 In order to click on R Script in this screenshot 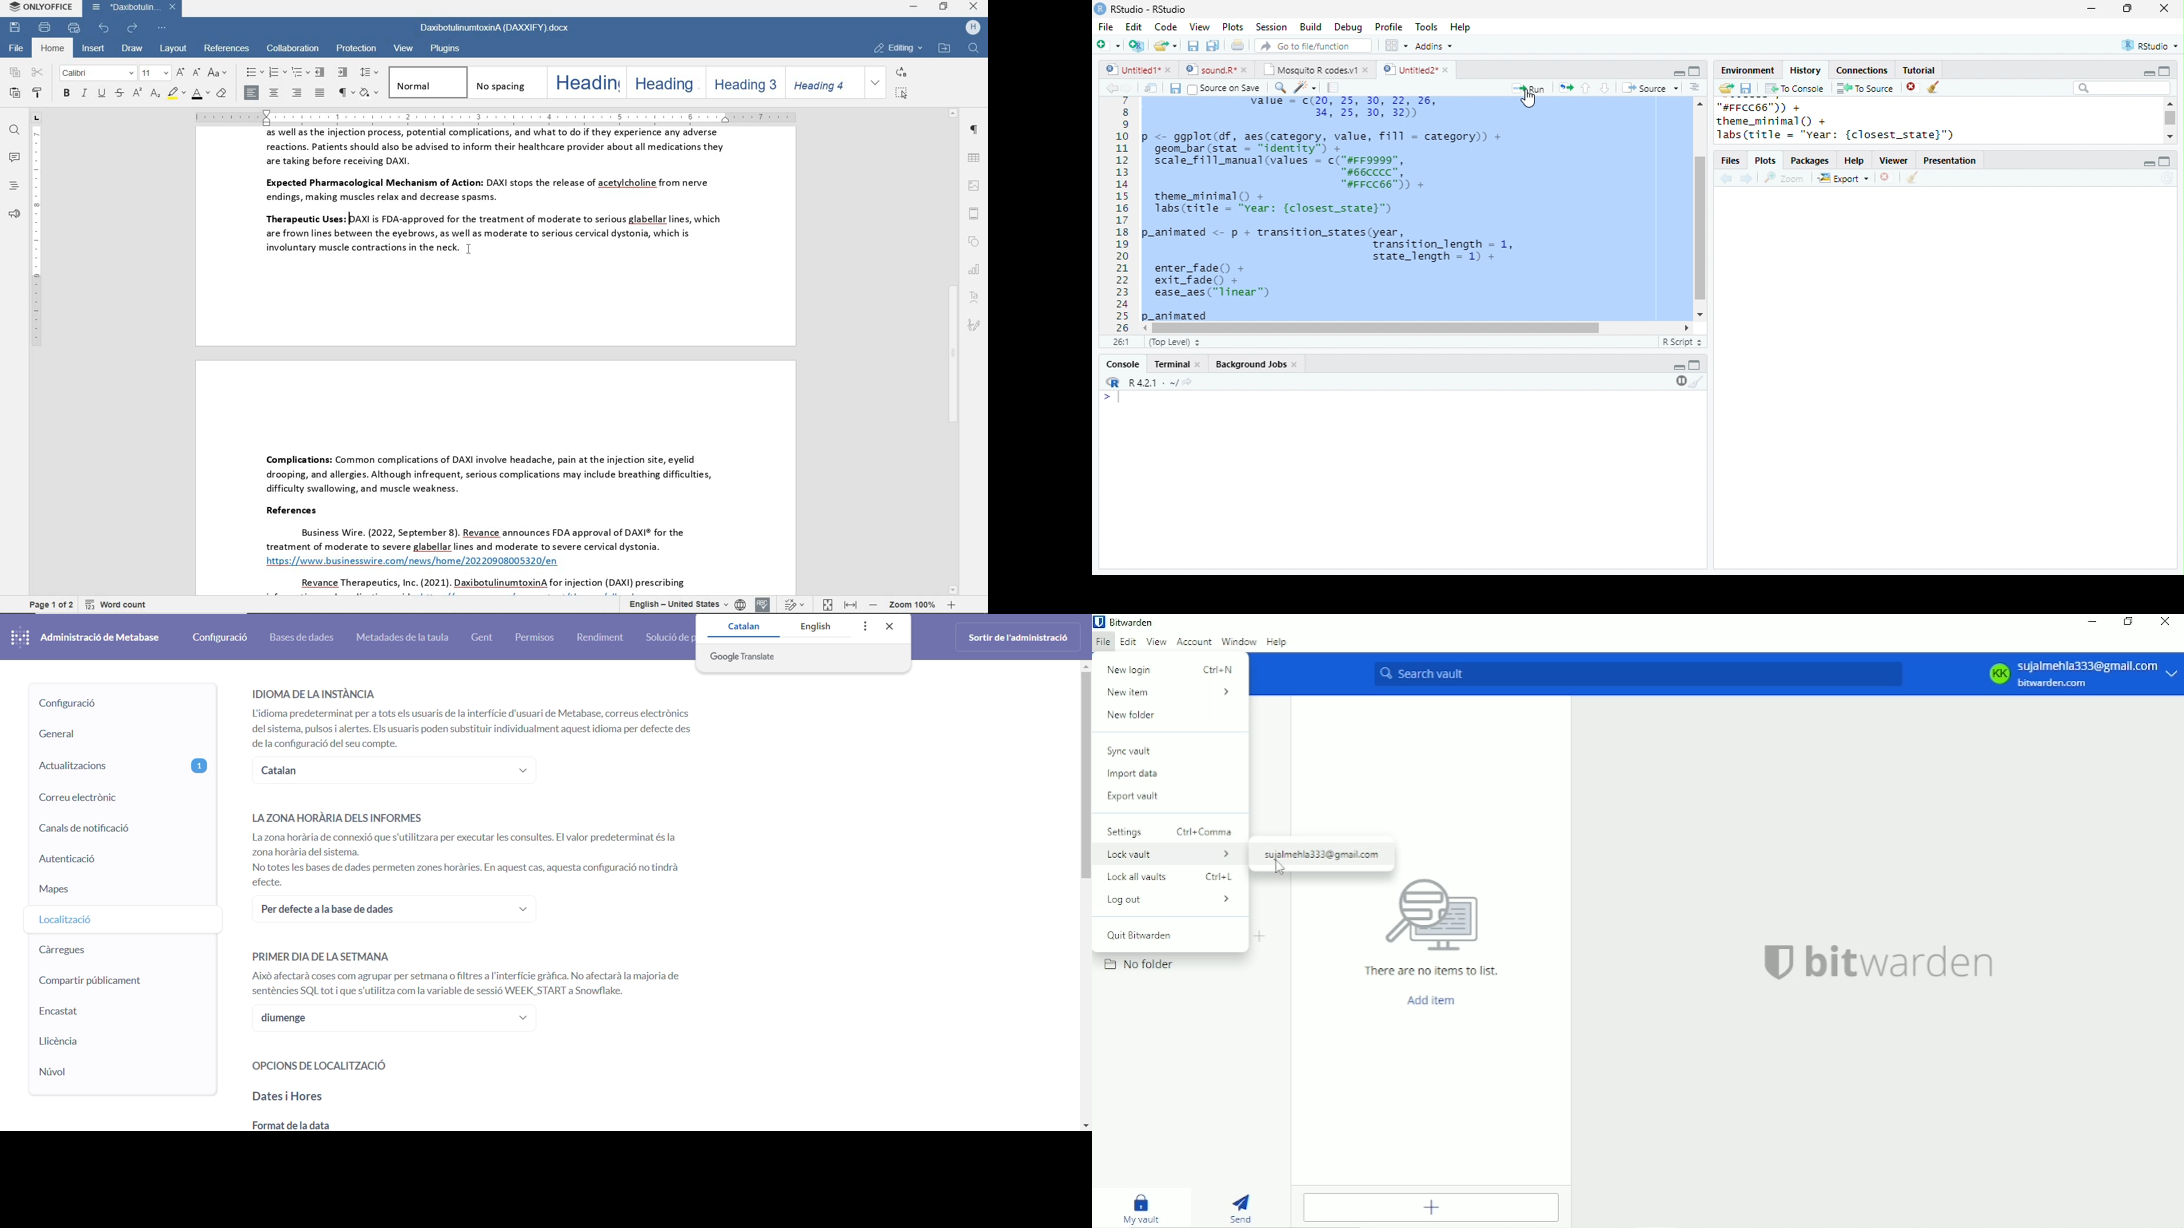, I will do `click(1681, 341)`.